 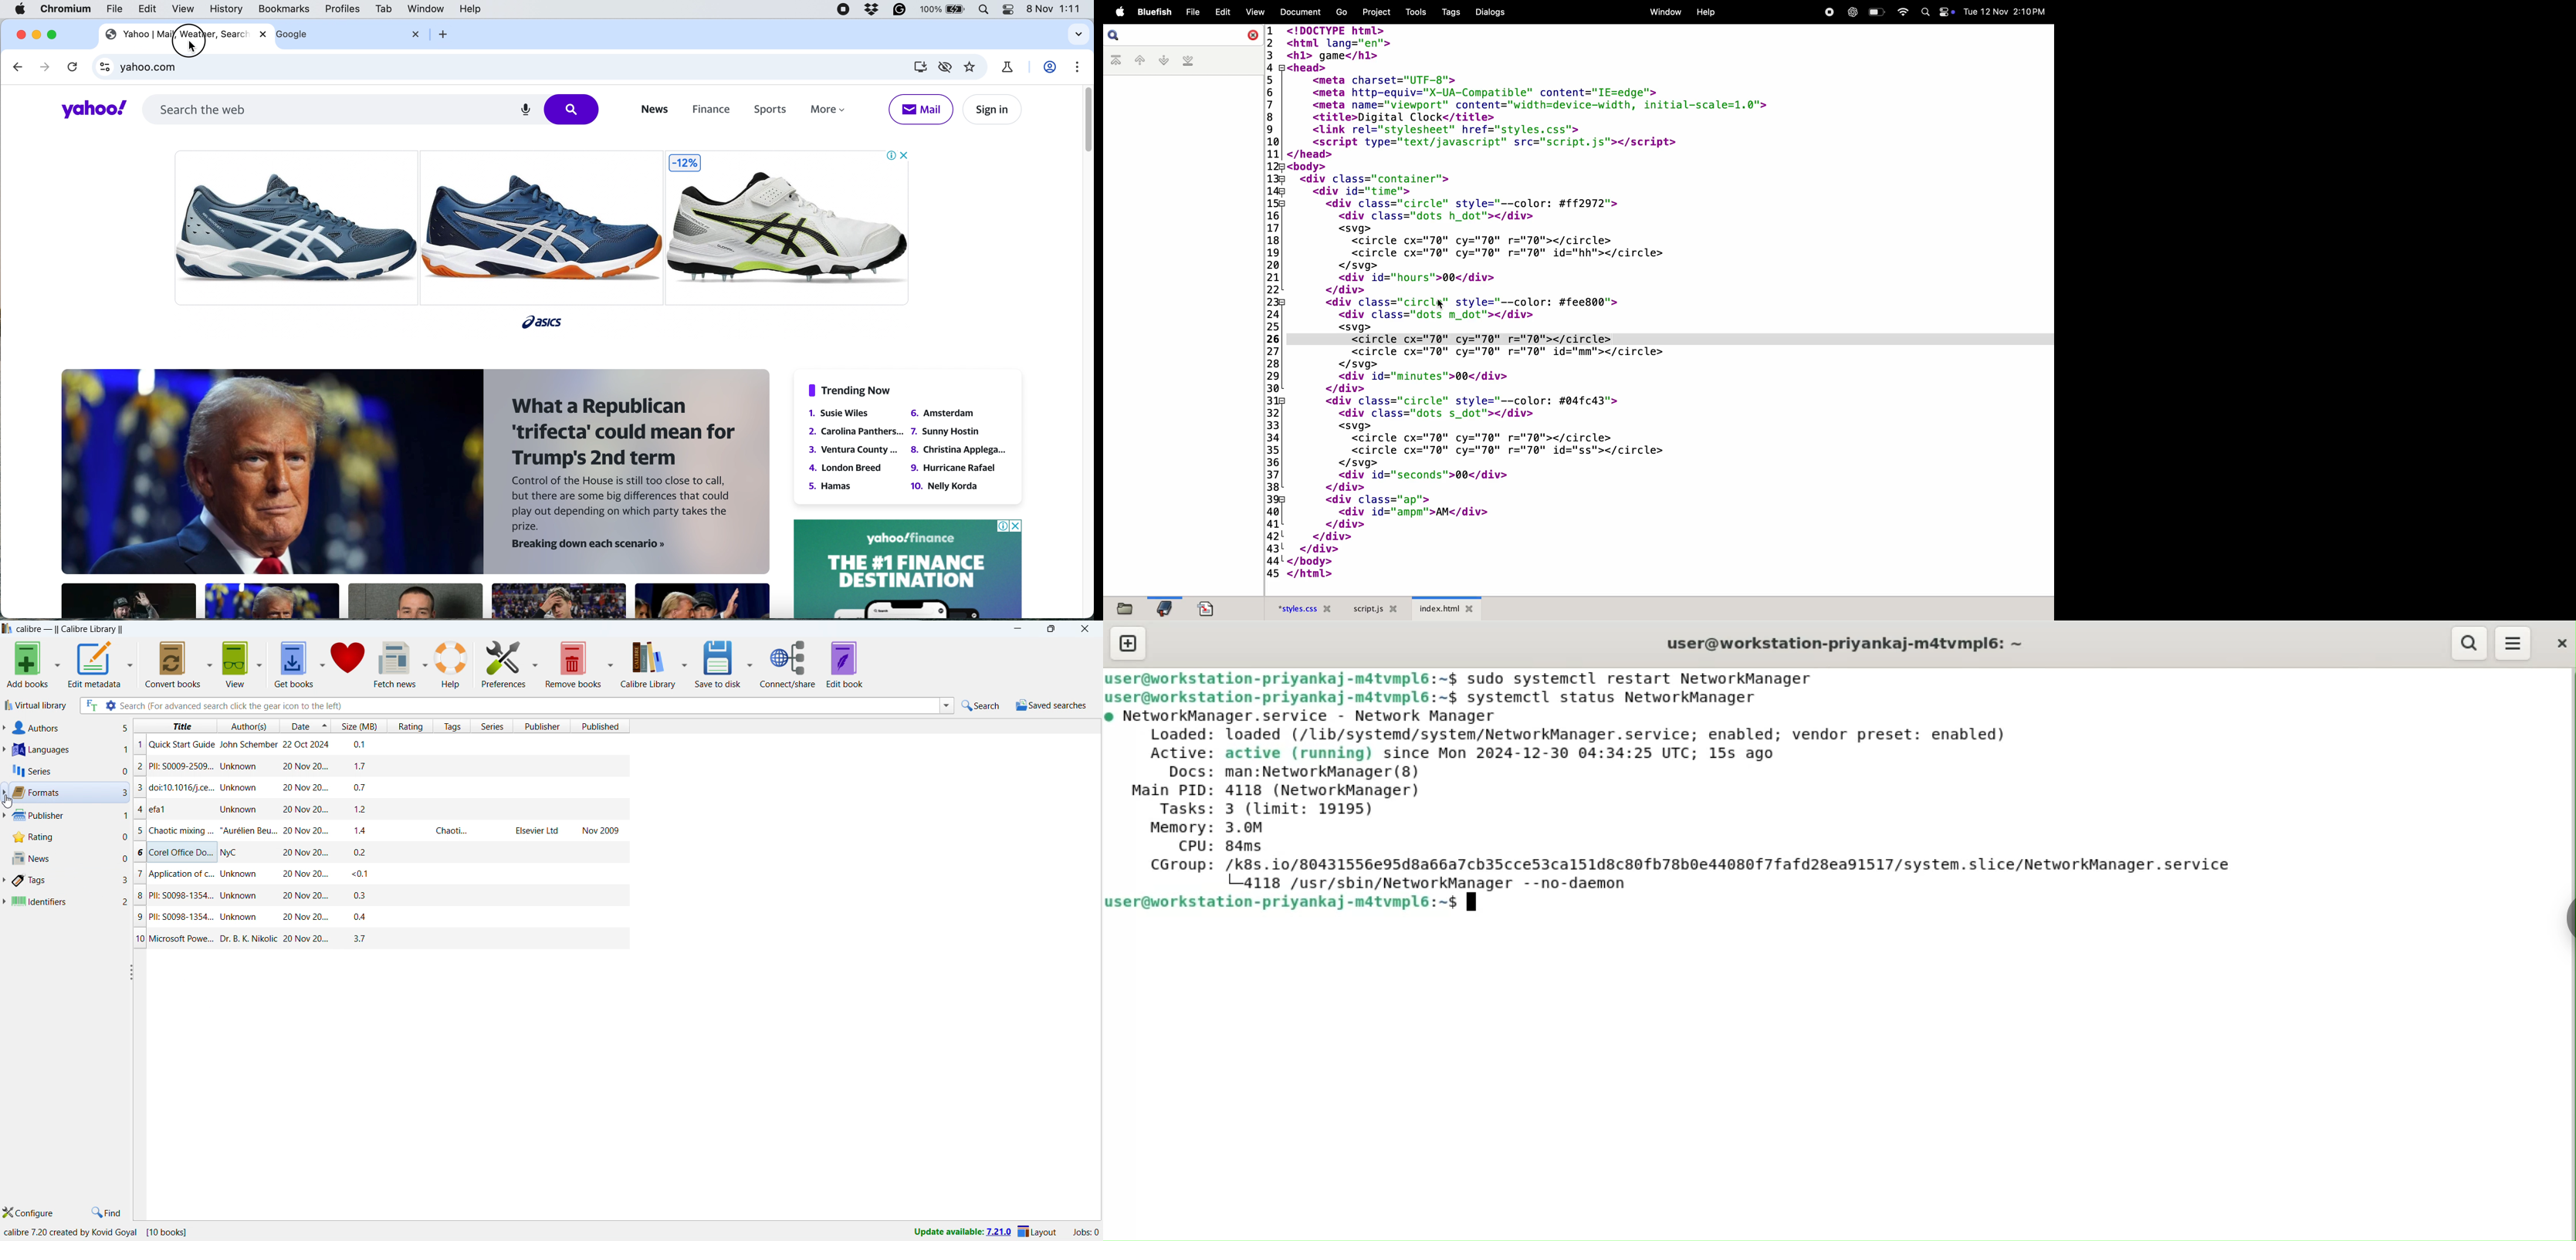 What do you see at coordinates (529, 706) in the screenshot?
I see `enter search string` at bounding box center [529, 706].